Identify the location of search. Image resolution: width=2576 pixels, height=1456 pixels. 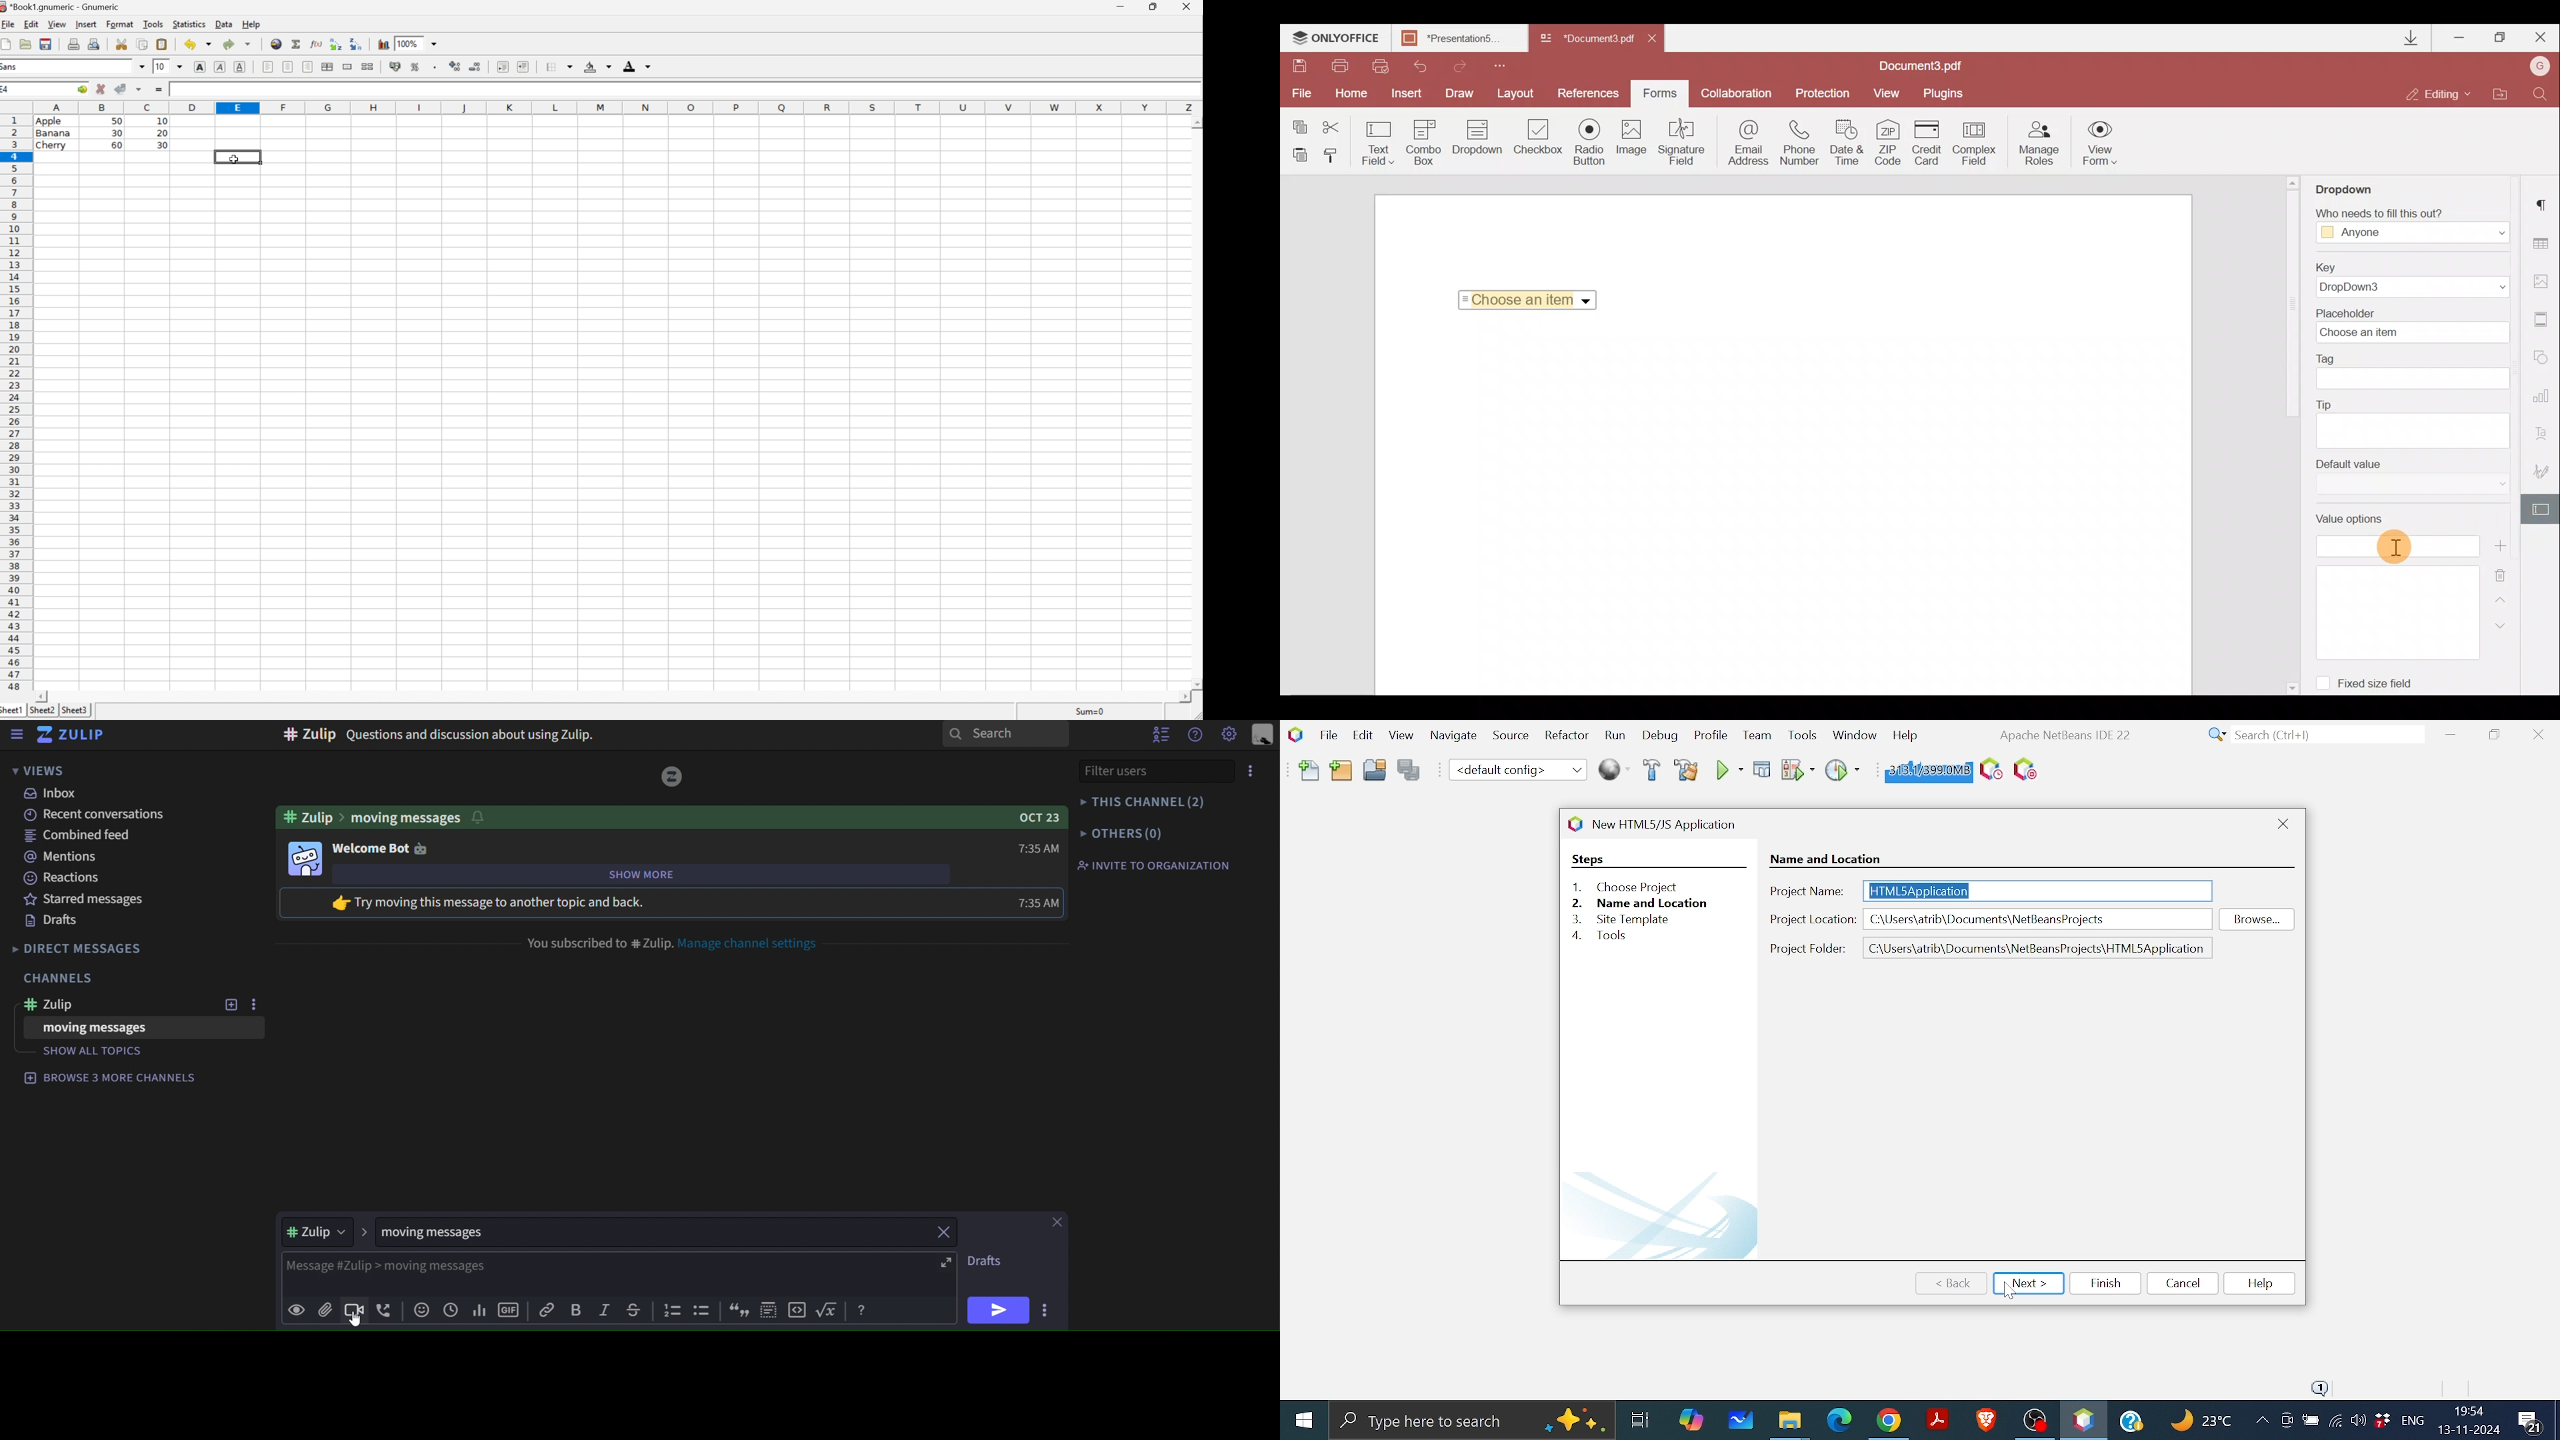
(1006, 734).